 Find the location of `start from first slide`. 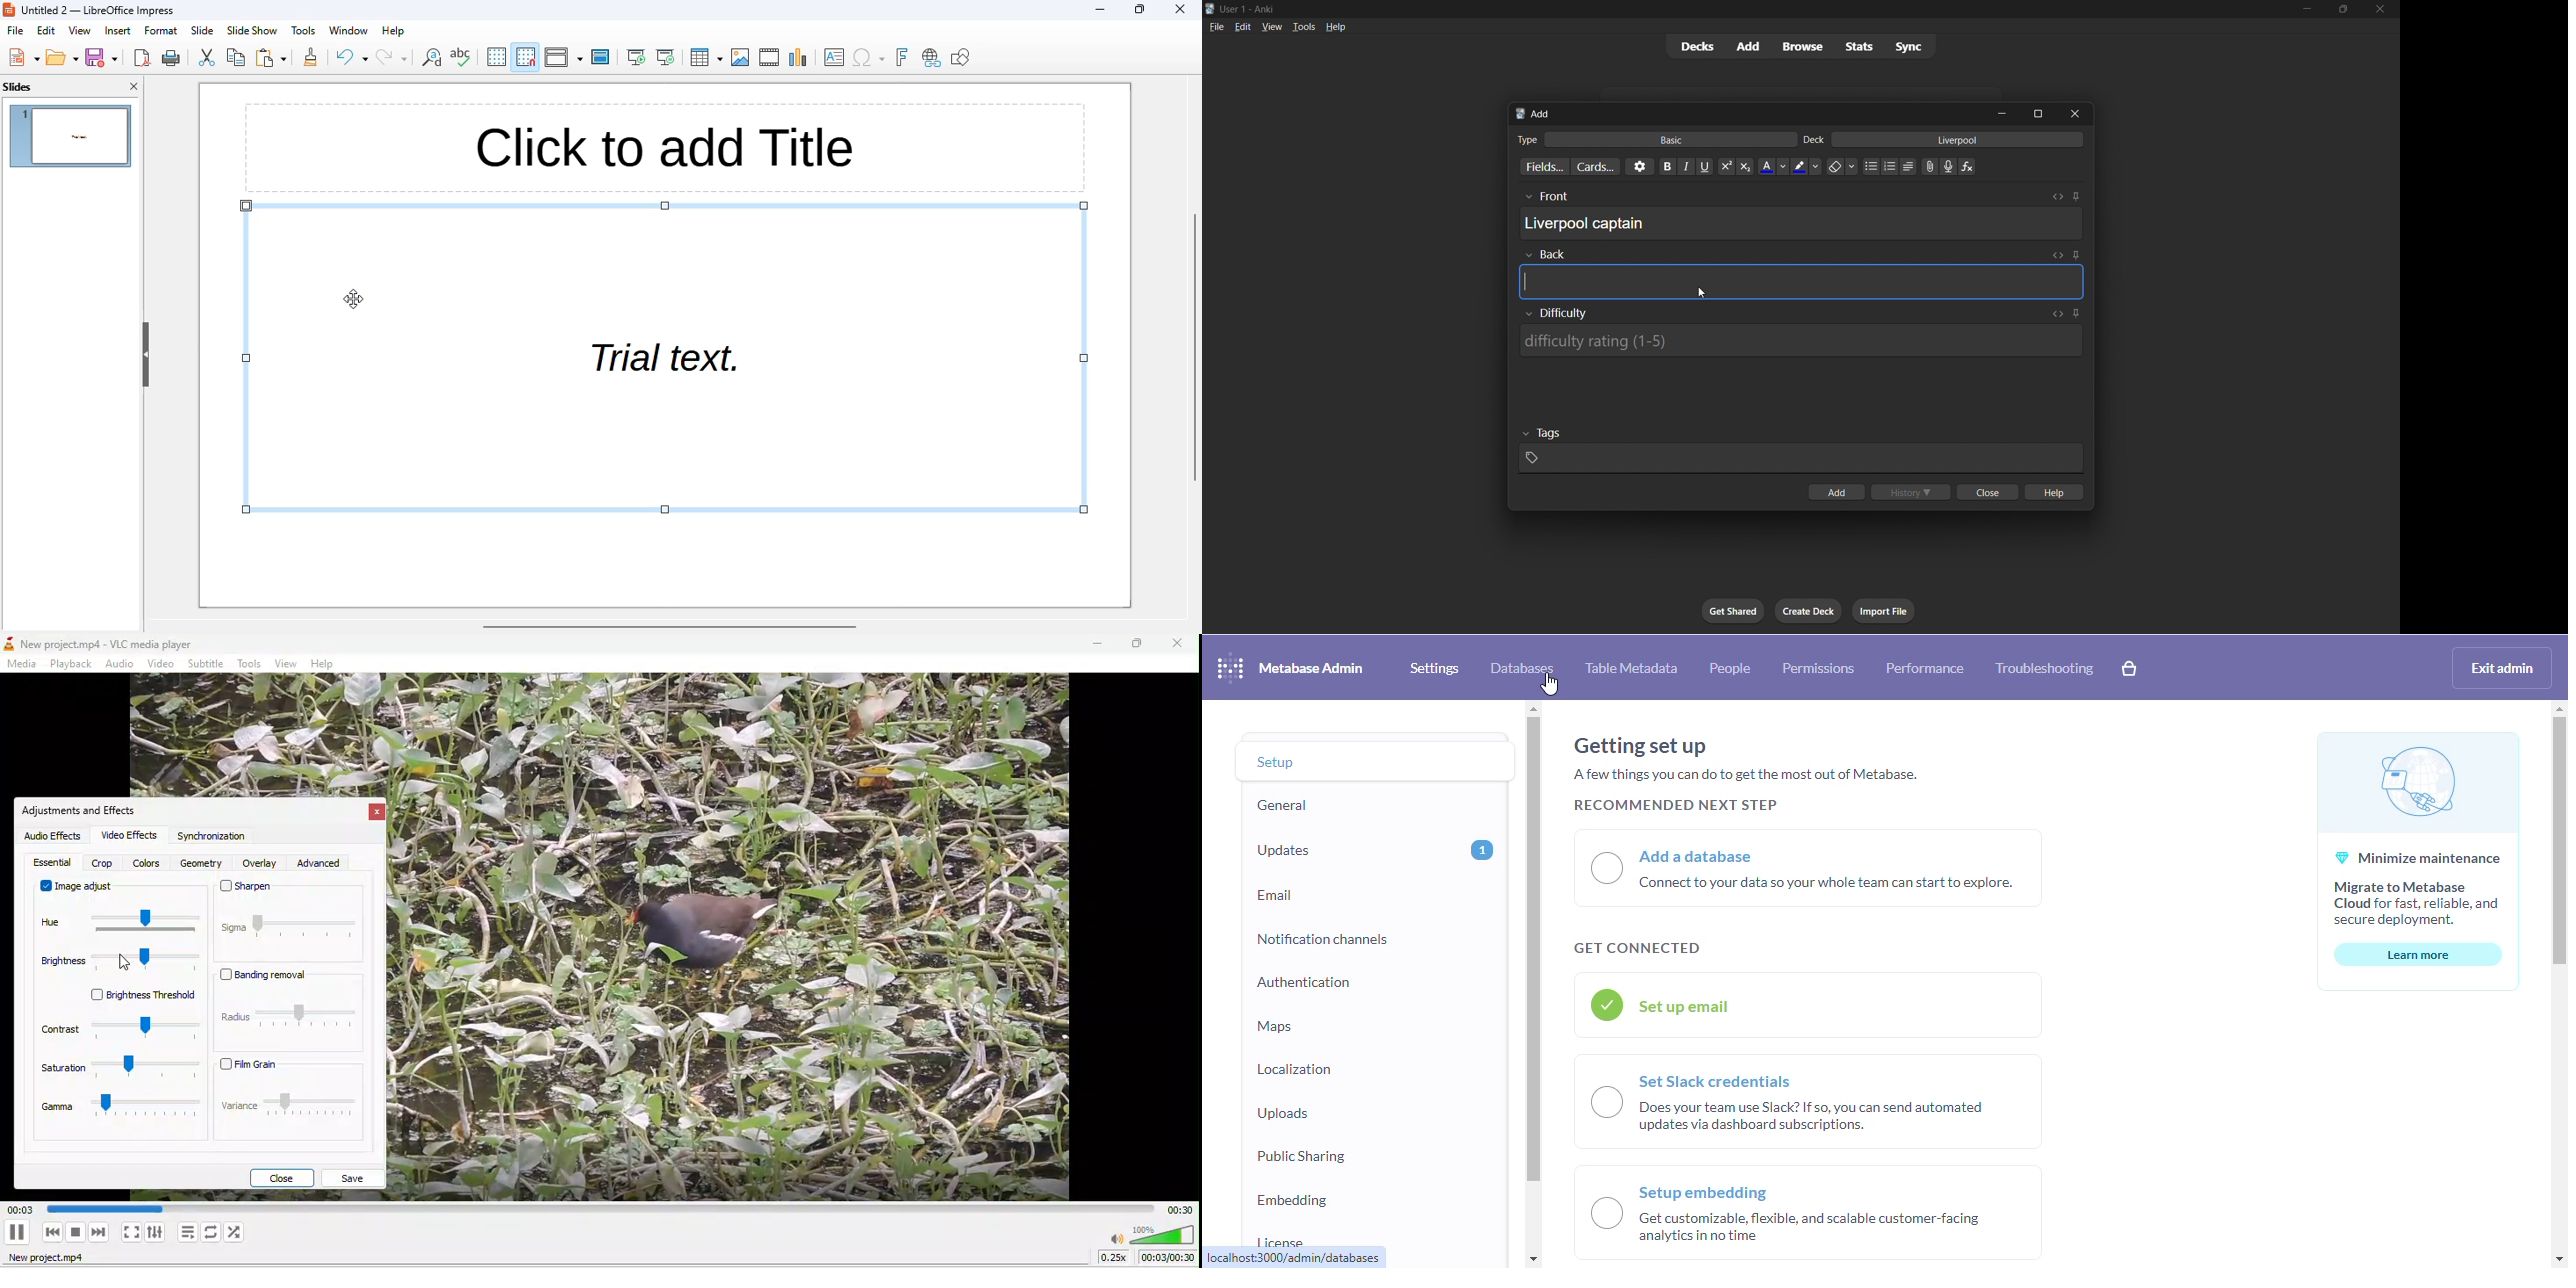

start from first slide is located at coordinates (638, 57).